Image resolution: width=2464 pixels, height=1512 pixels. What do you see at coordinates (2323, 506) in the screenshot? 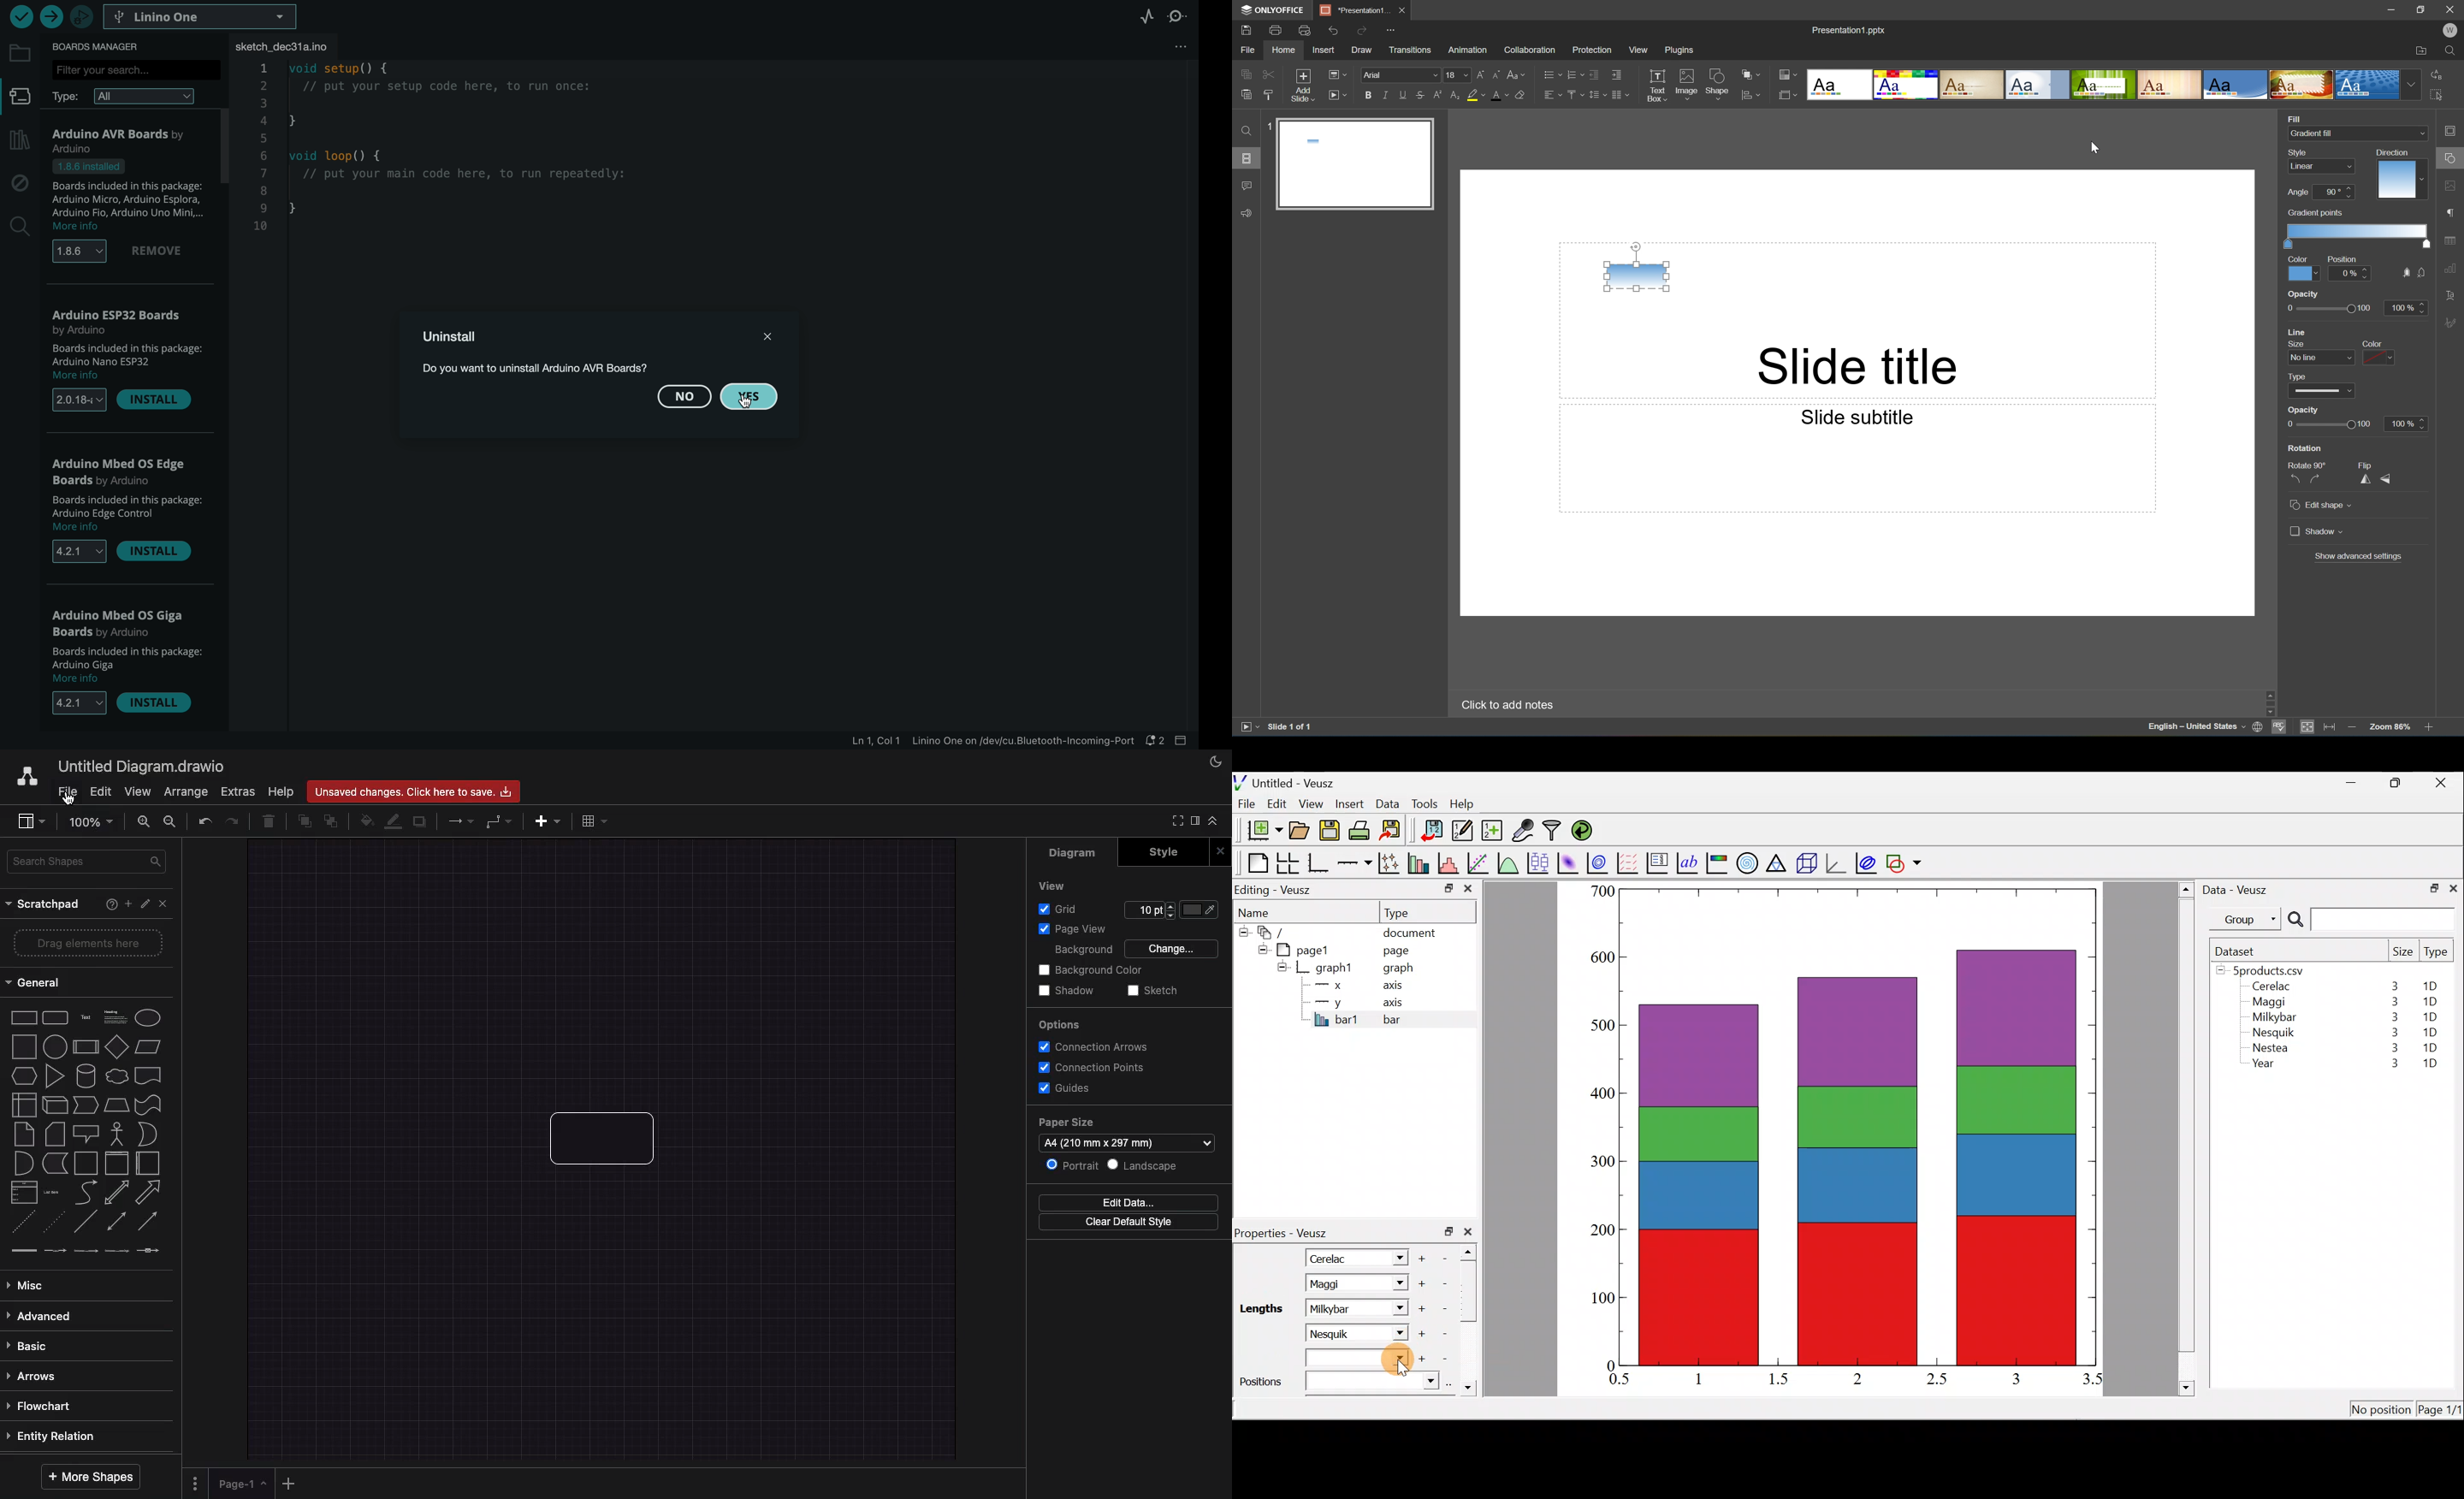
I see `Edit shape` at bounding box center [2323, 506].